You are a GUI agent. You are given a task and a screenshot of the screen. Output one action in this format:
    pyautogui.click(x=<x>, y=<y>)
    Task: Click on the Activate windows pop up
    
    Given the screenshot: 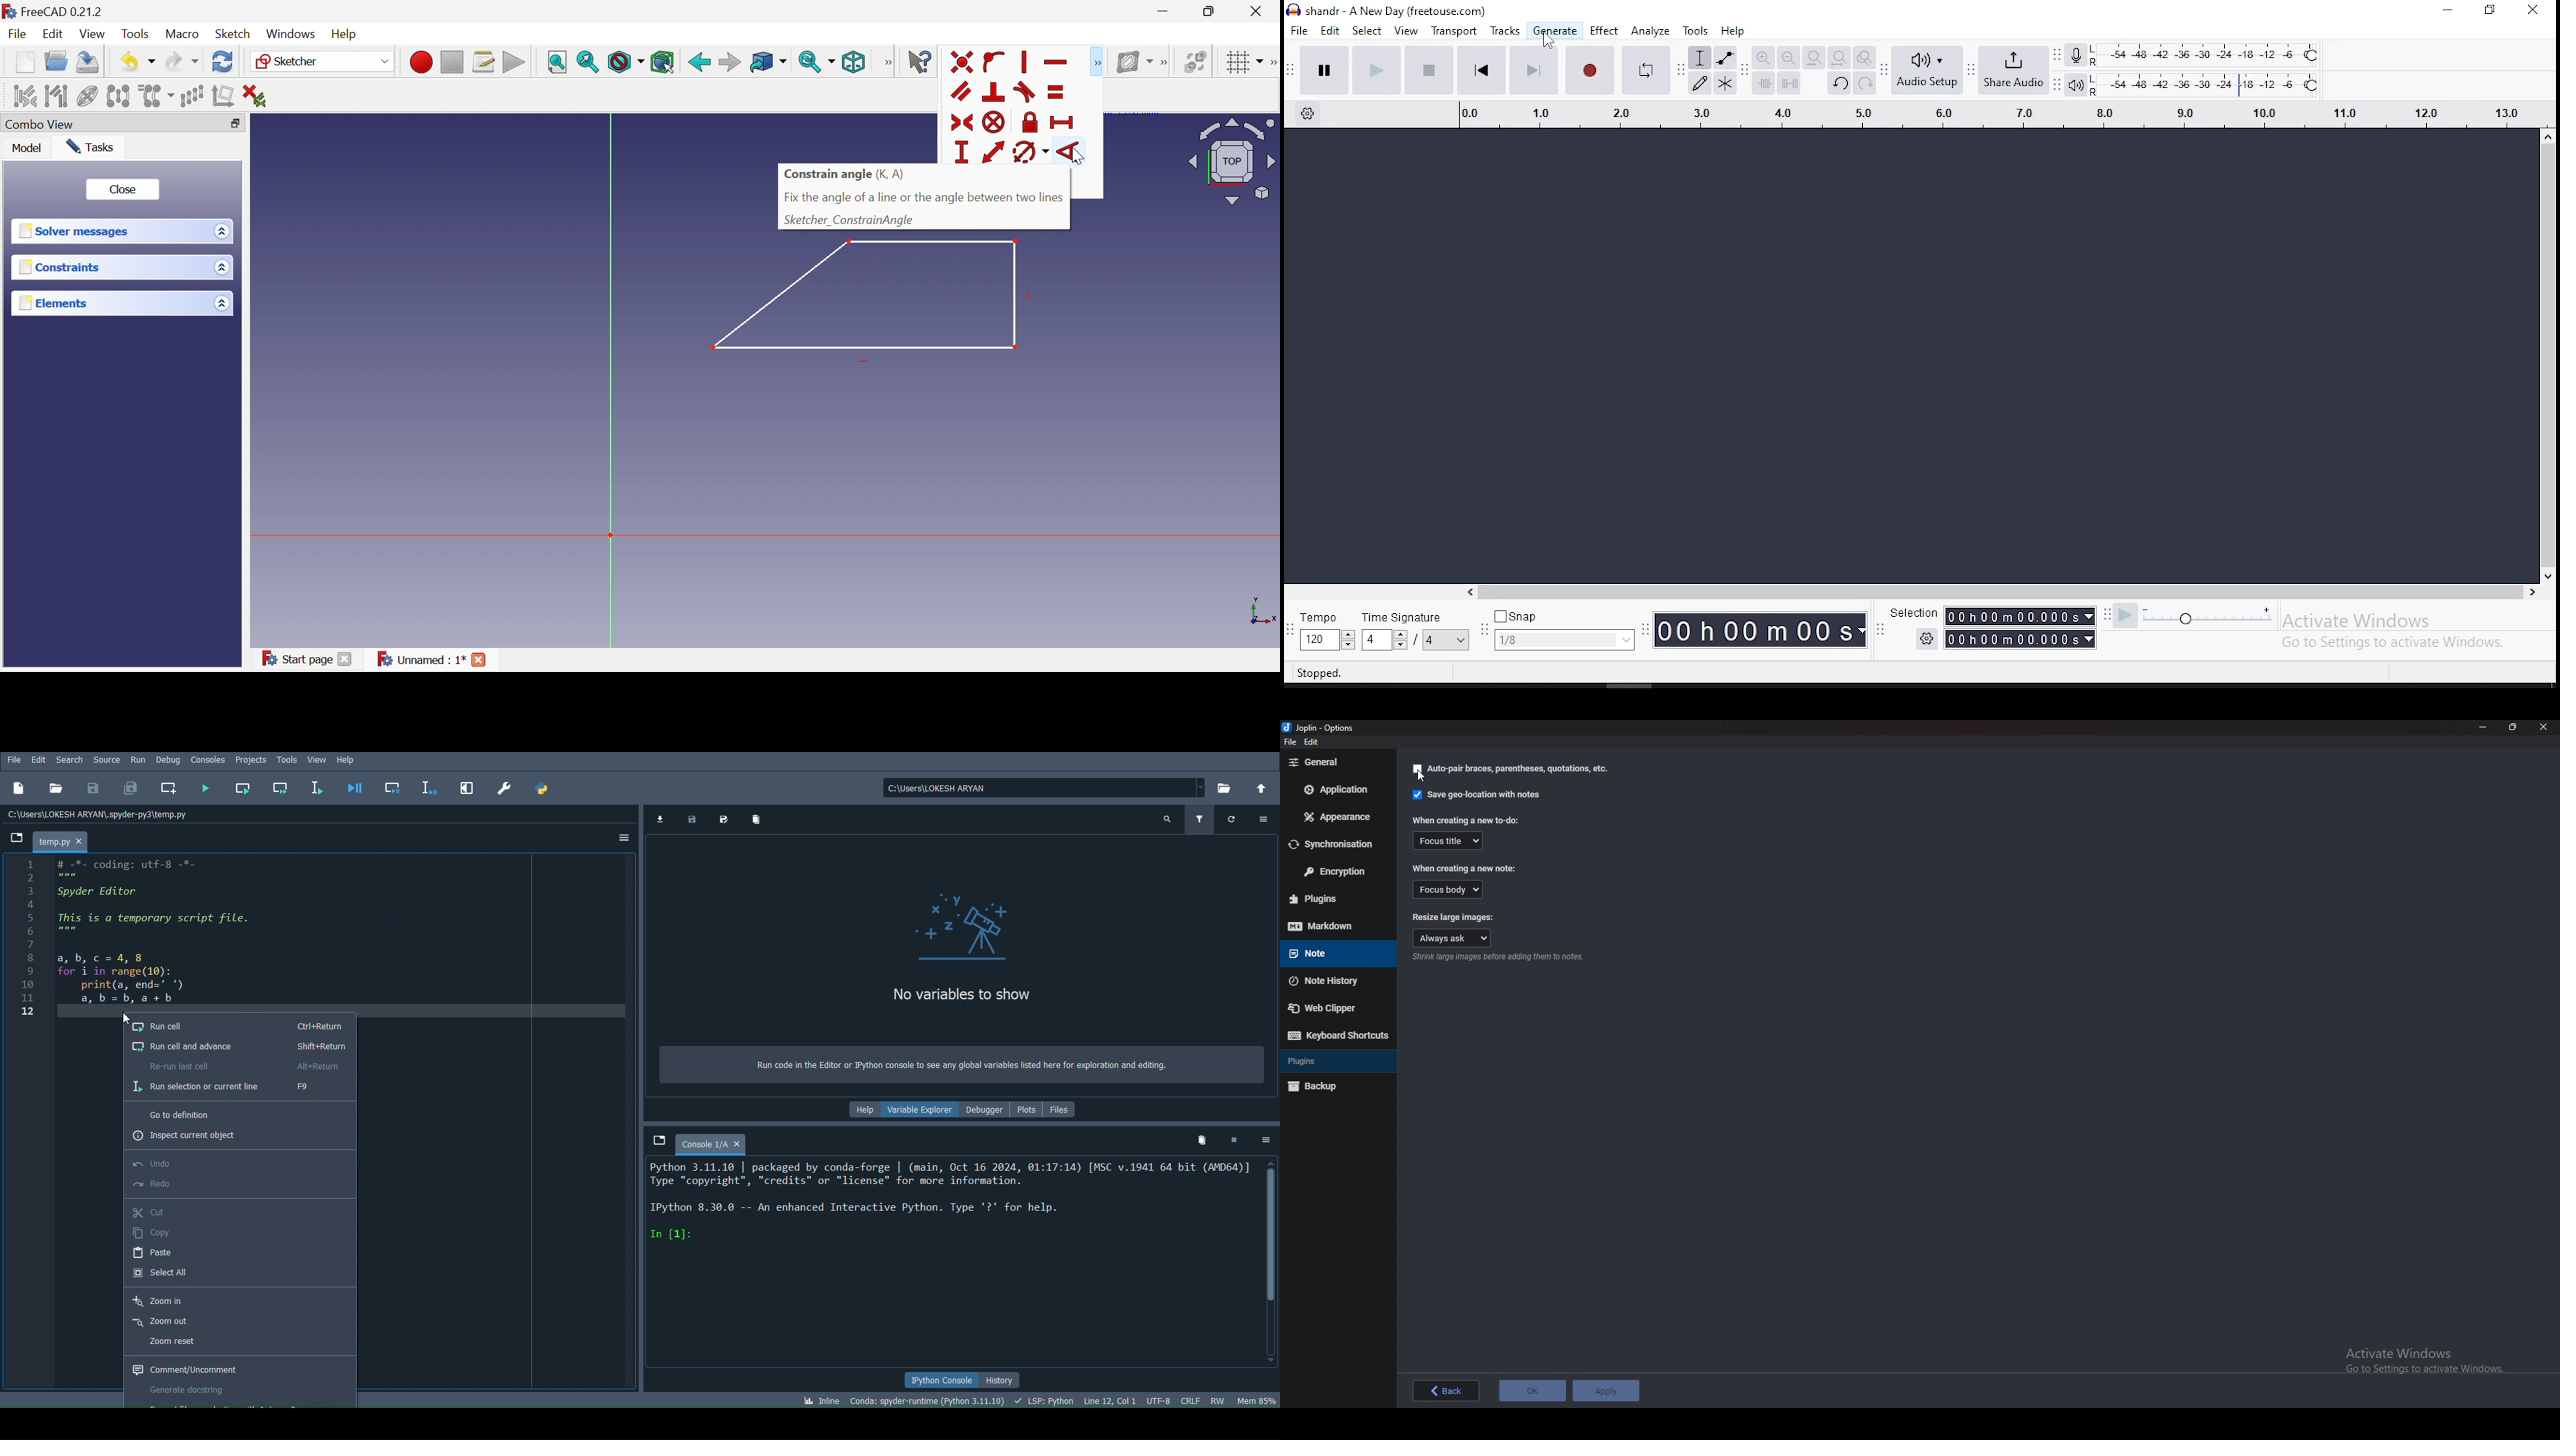 What is the action you would take?
    pyautogui.click(x=2431, y=1361)
    